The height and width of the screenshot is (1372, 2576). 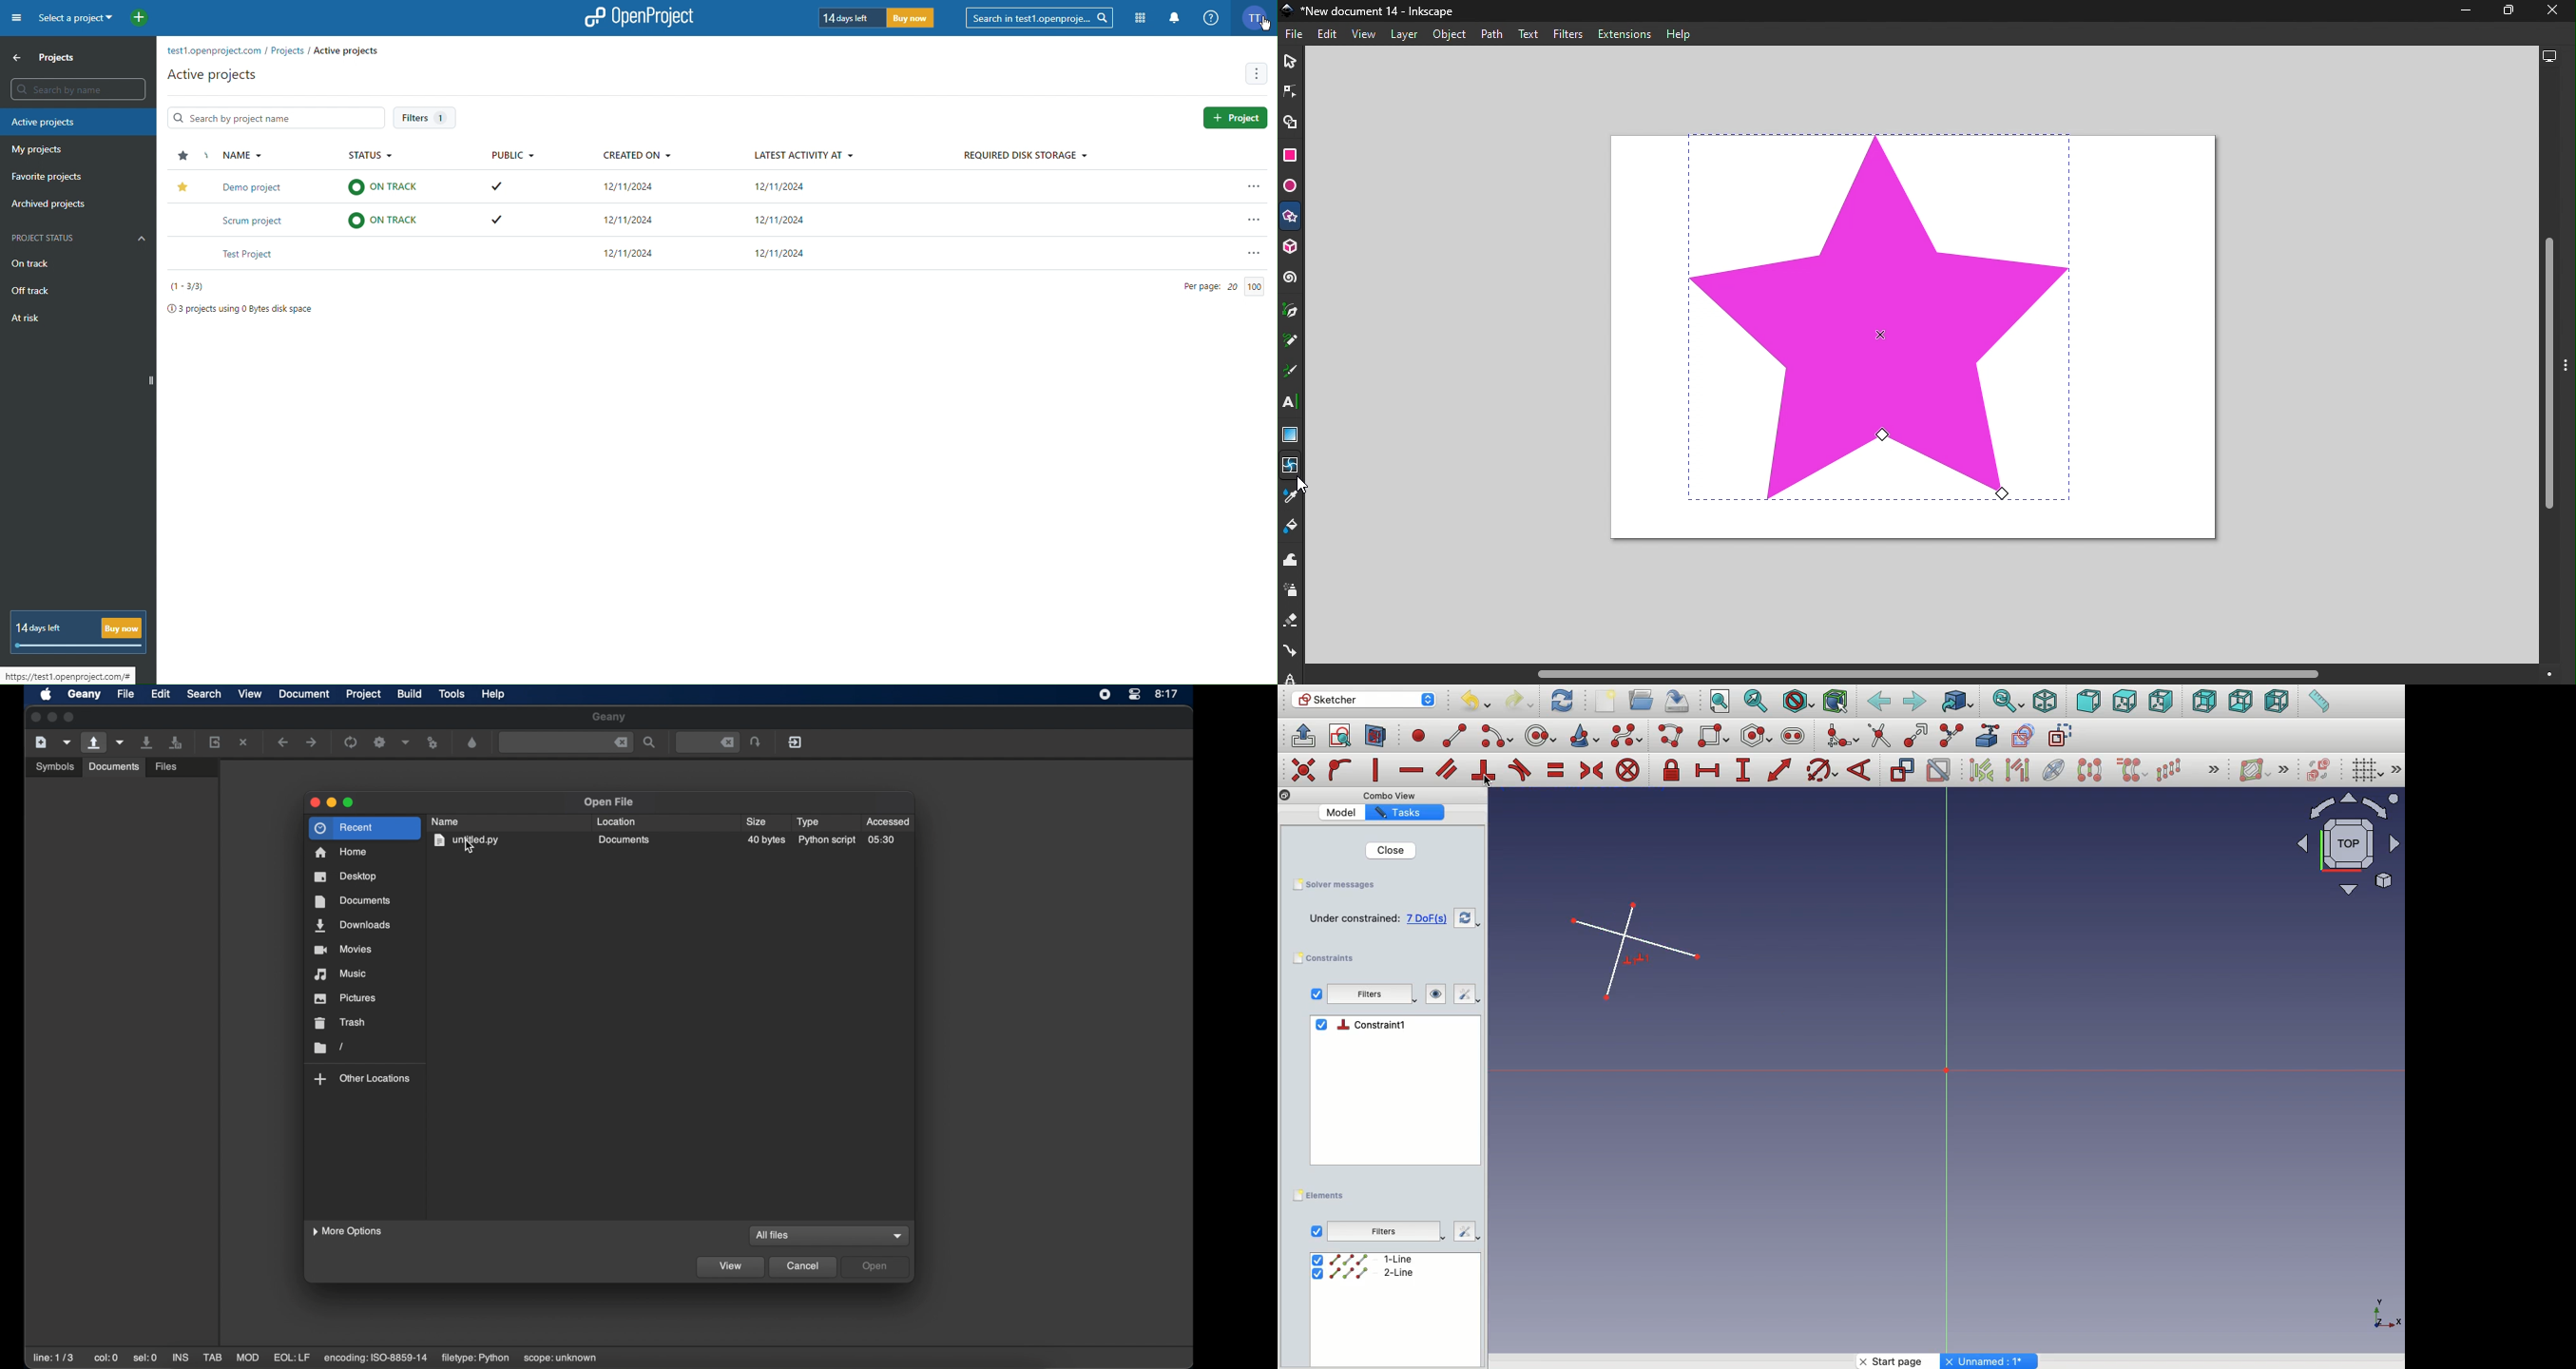 I want to click on find the entered text in current file, so click(x=566, y=743).